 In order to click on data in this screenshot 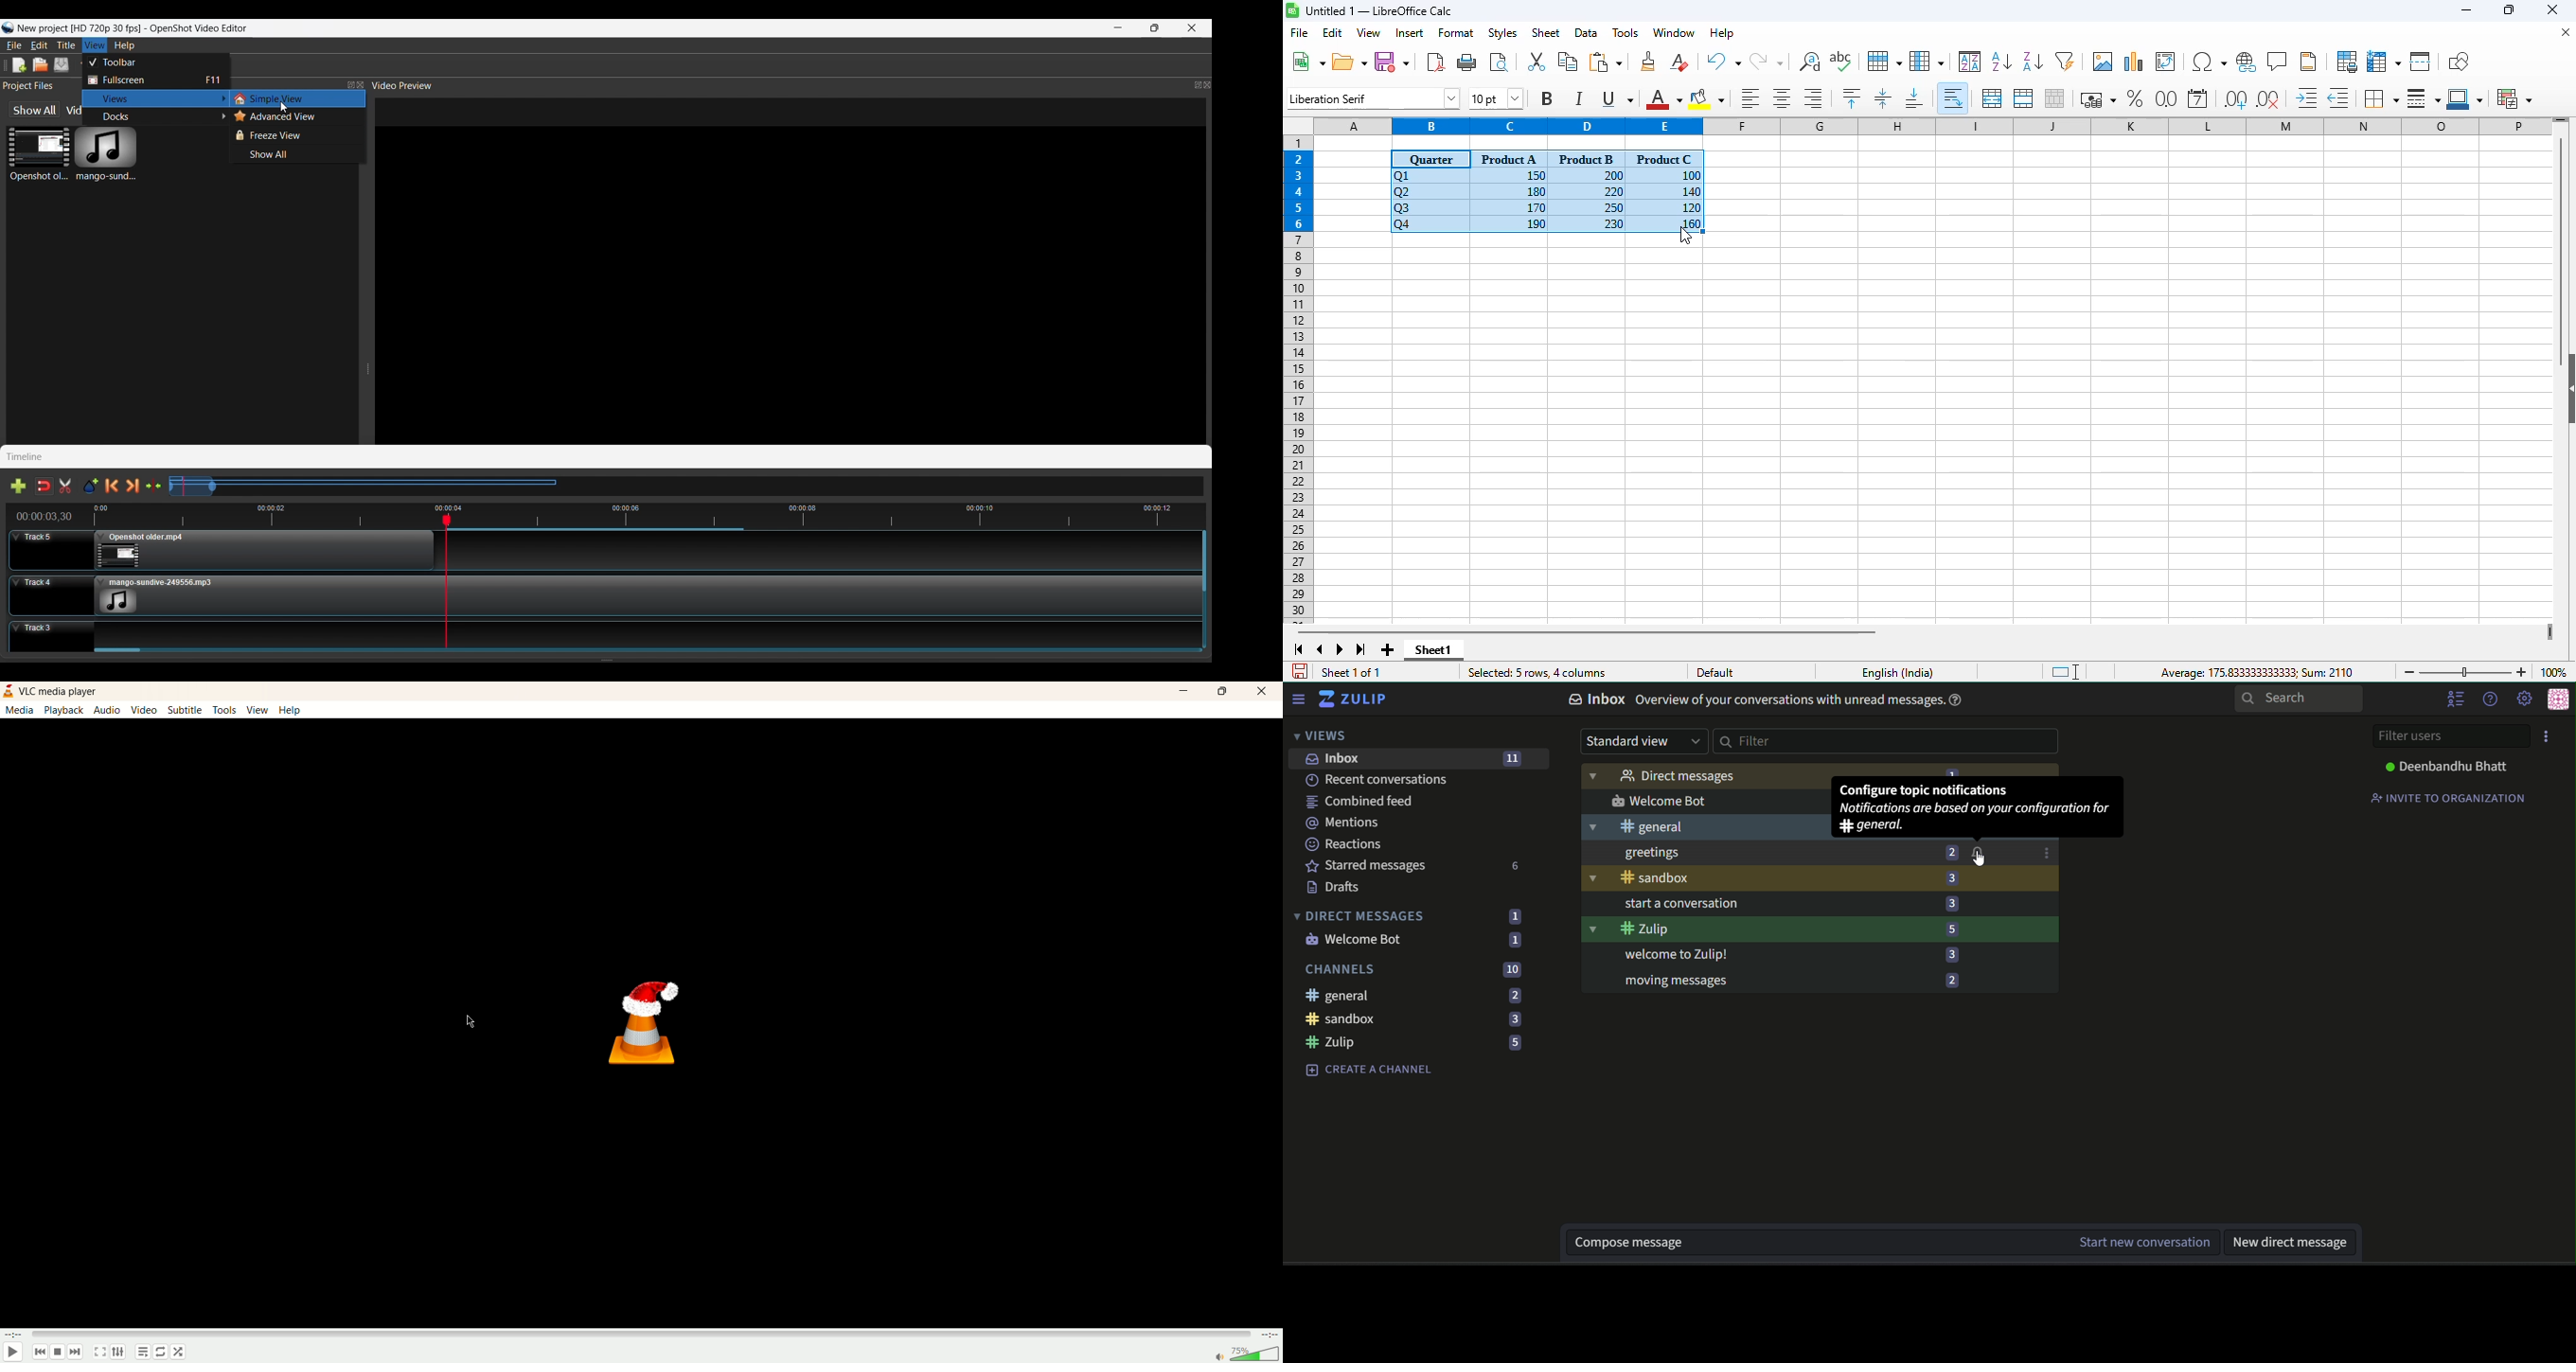, I will do `click(1586, 32)`.